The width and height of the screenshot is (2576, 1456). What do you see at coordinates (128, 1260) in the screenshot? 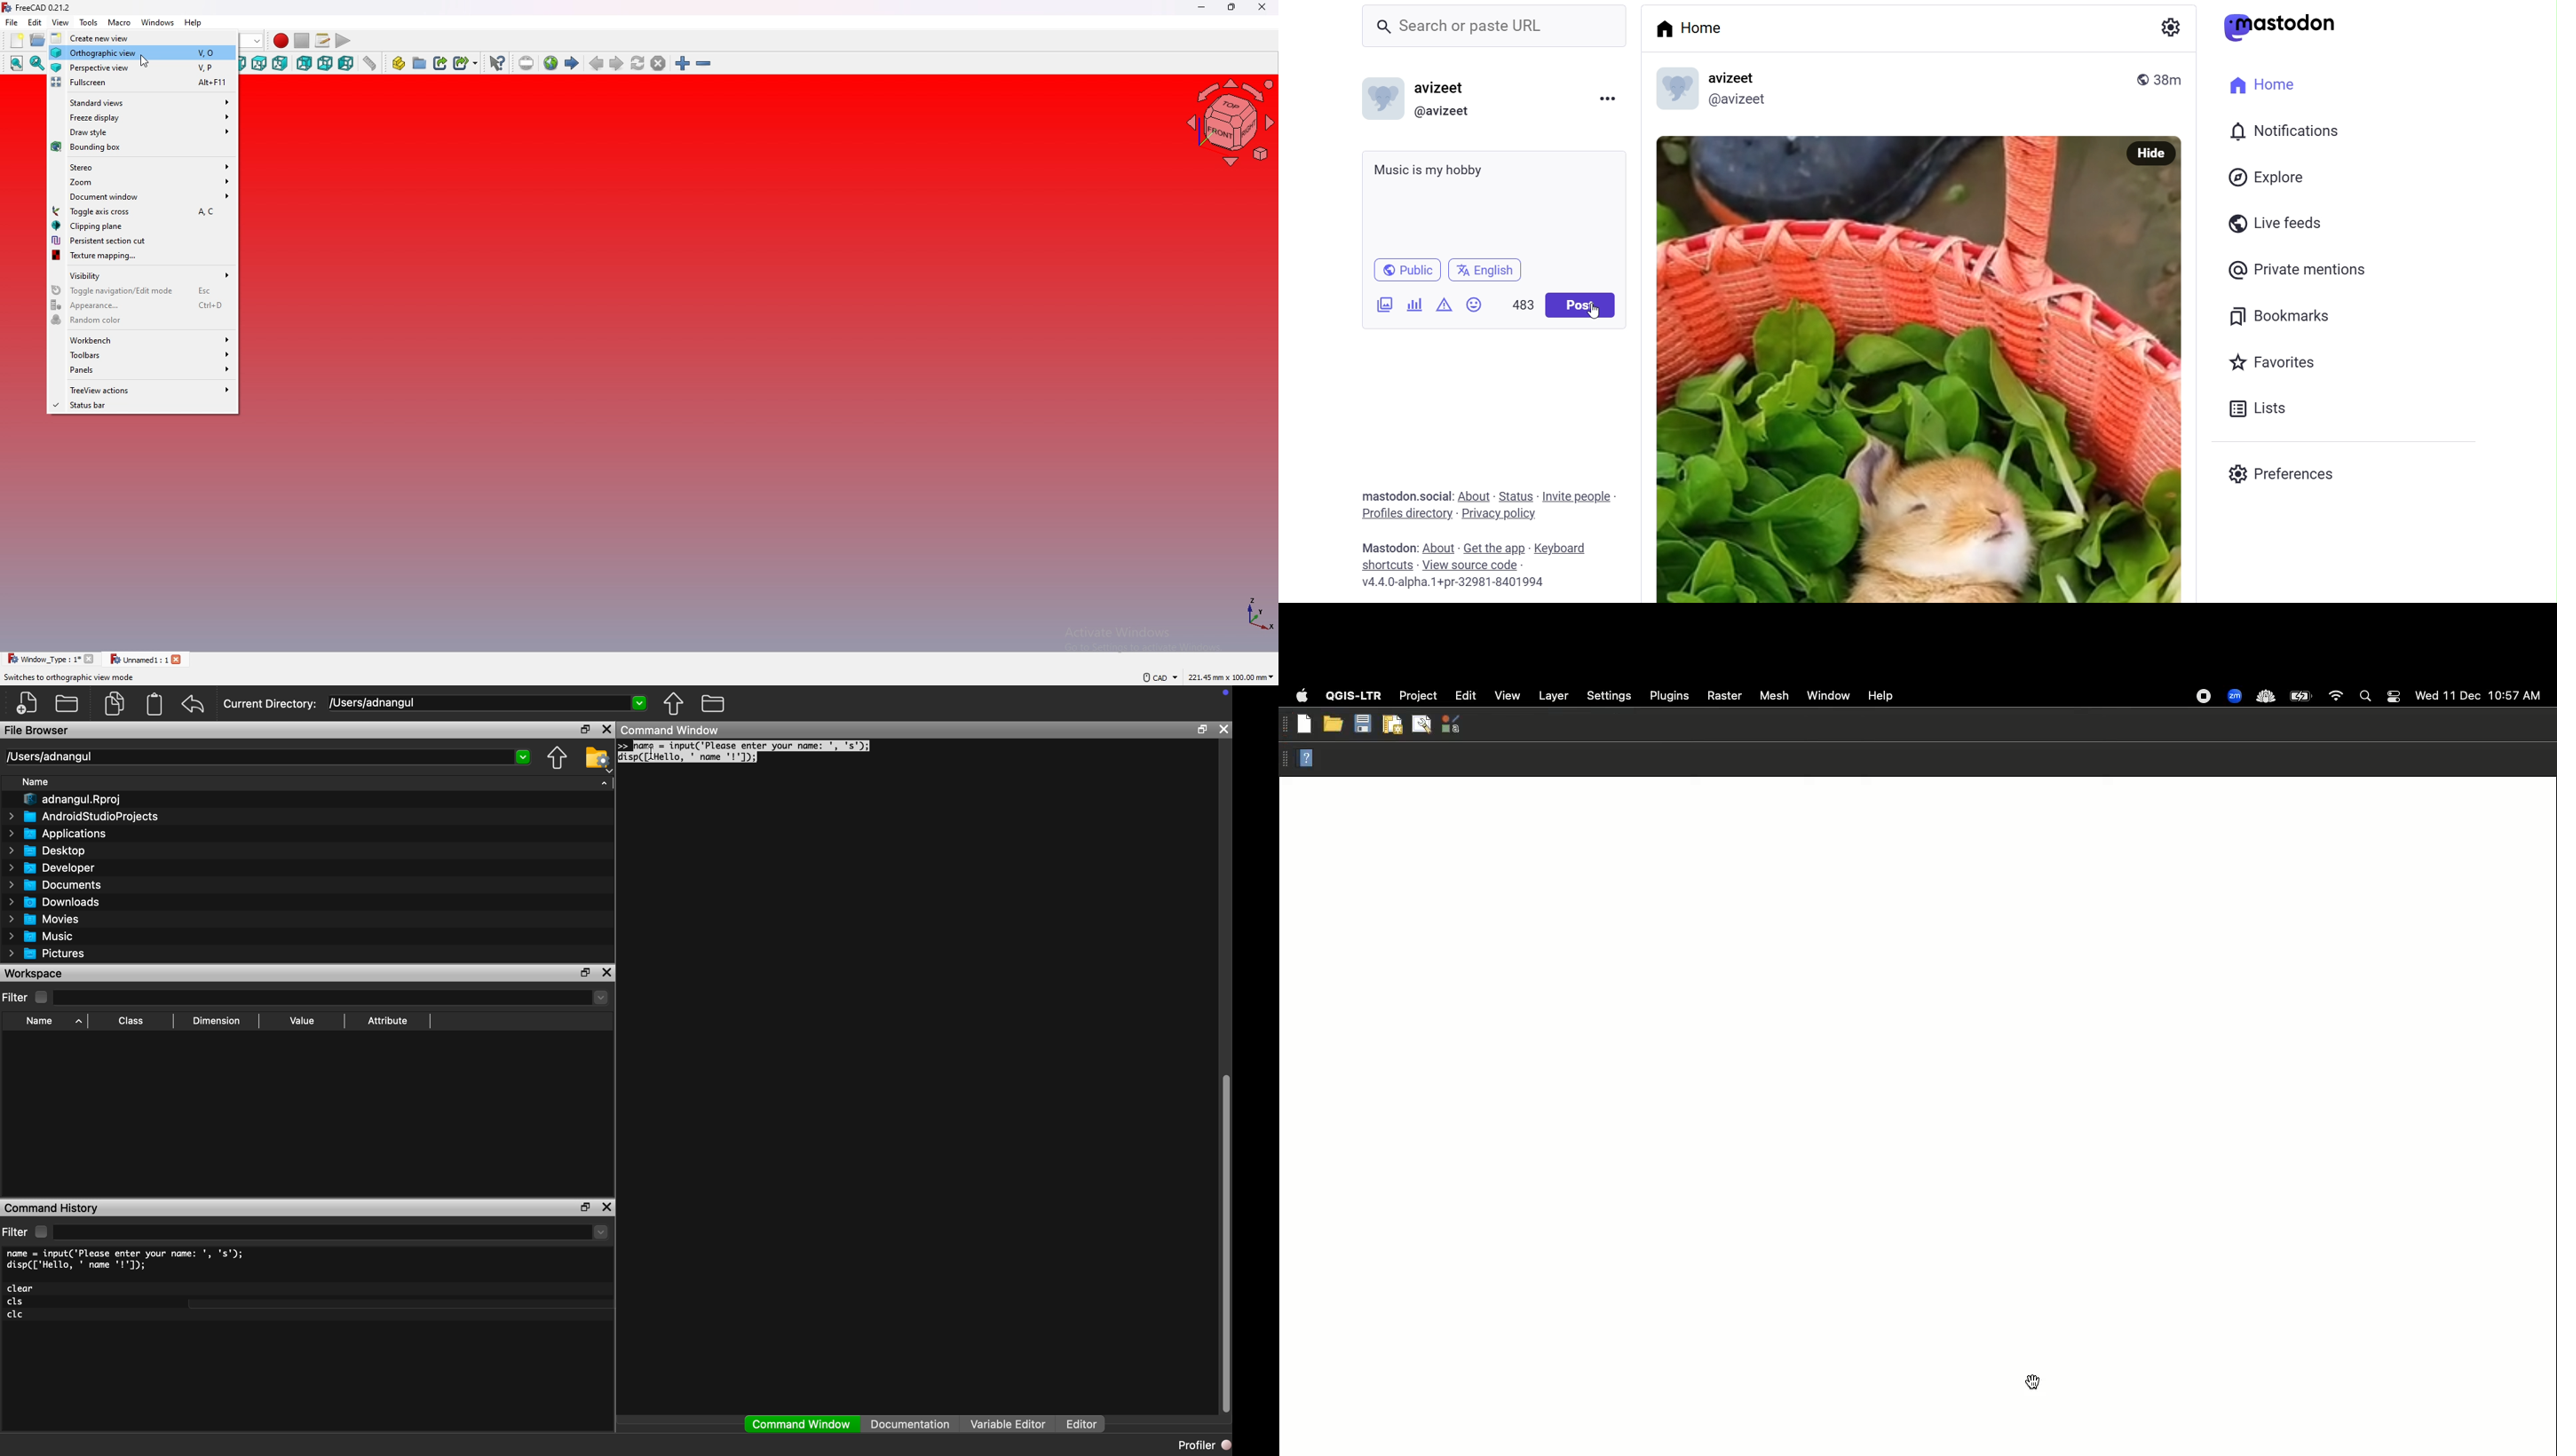
I see `name = input('Please enter your name: ', 's');
disp(['Hello, ' name '!']);` at bounding box center [128, 1260].